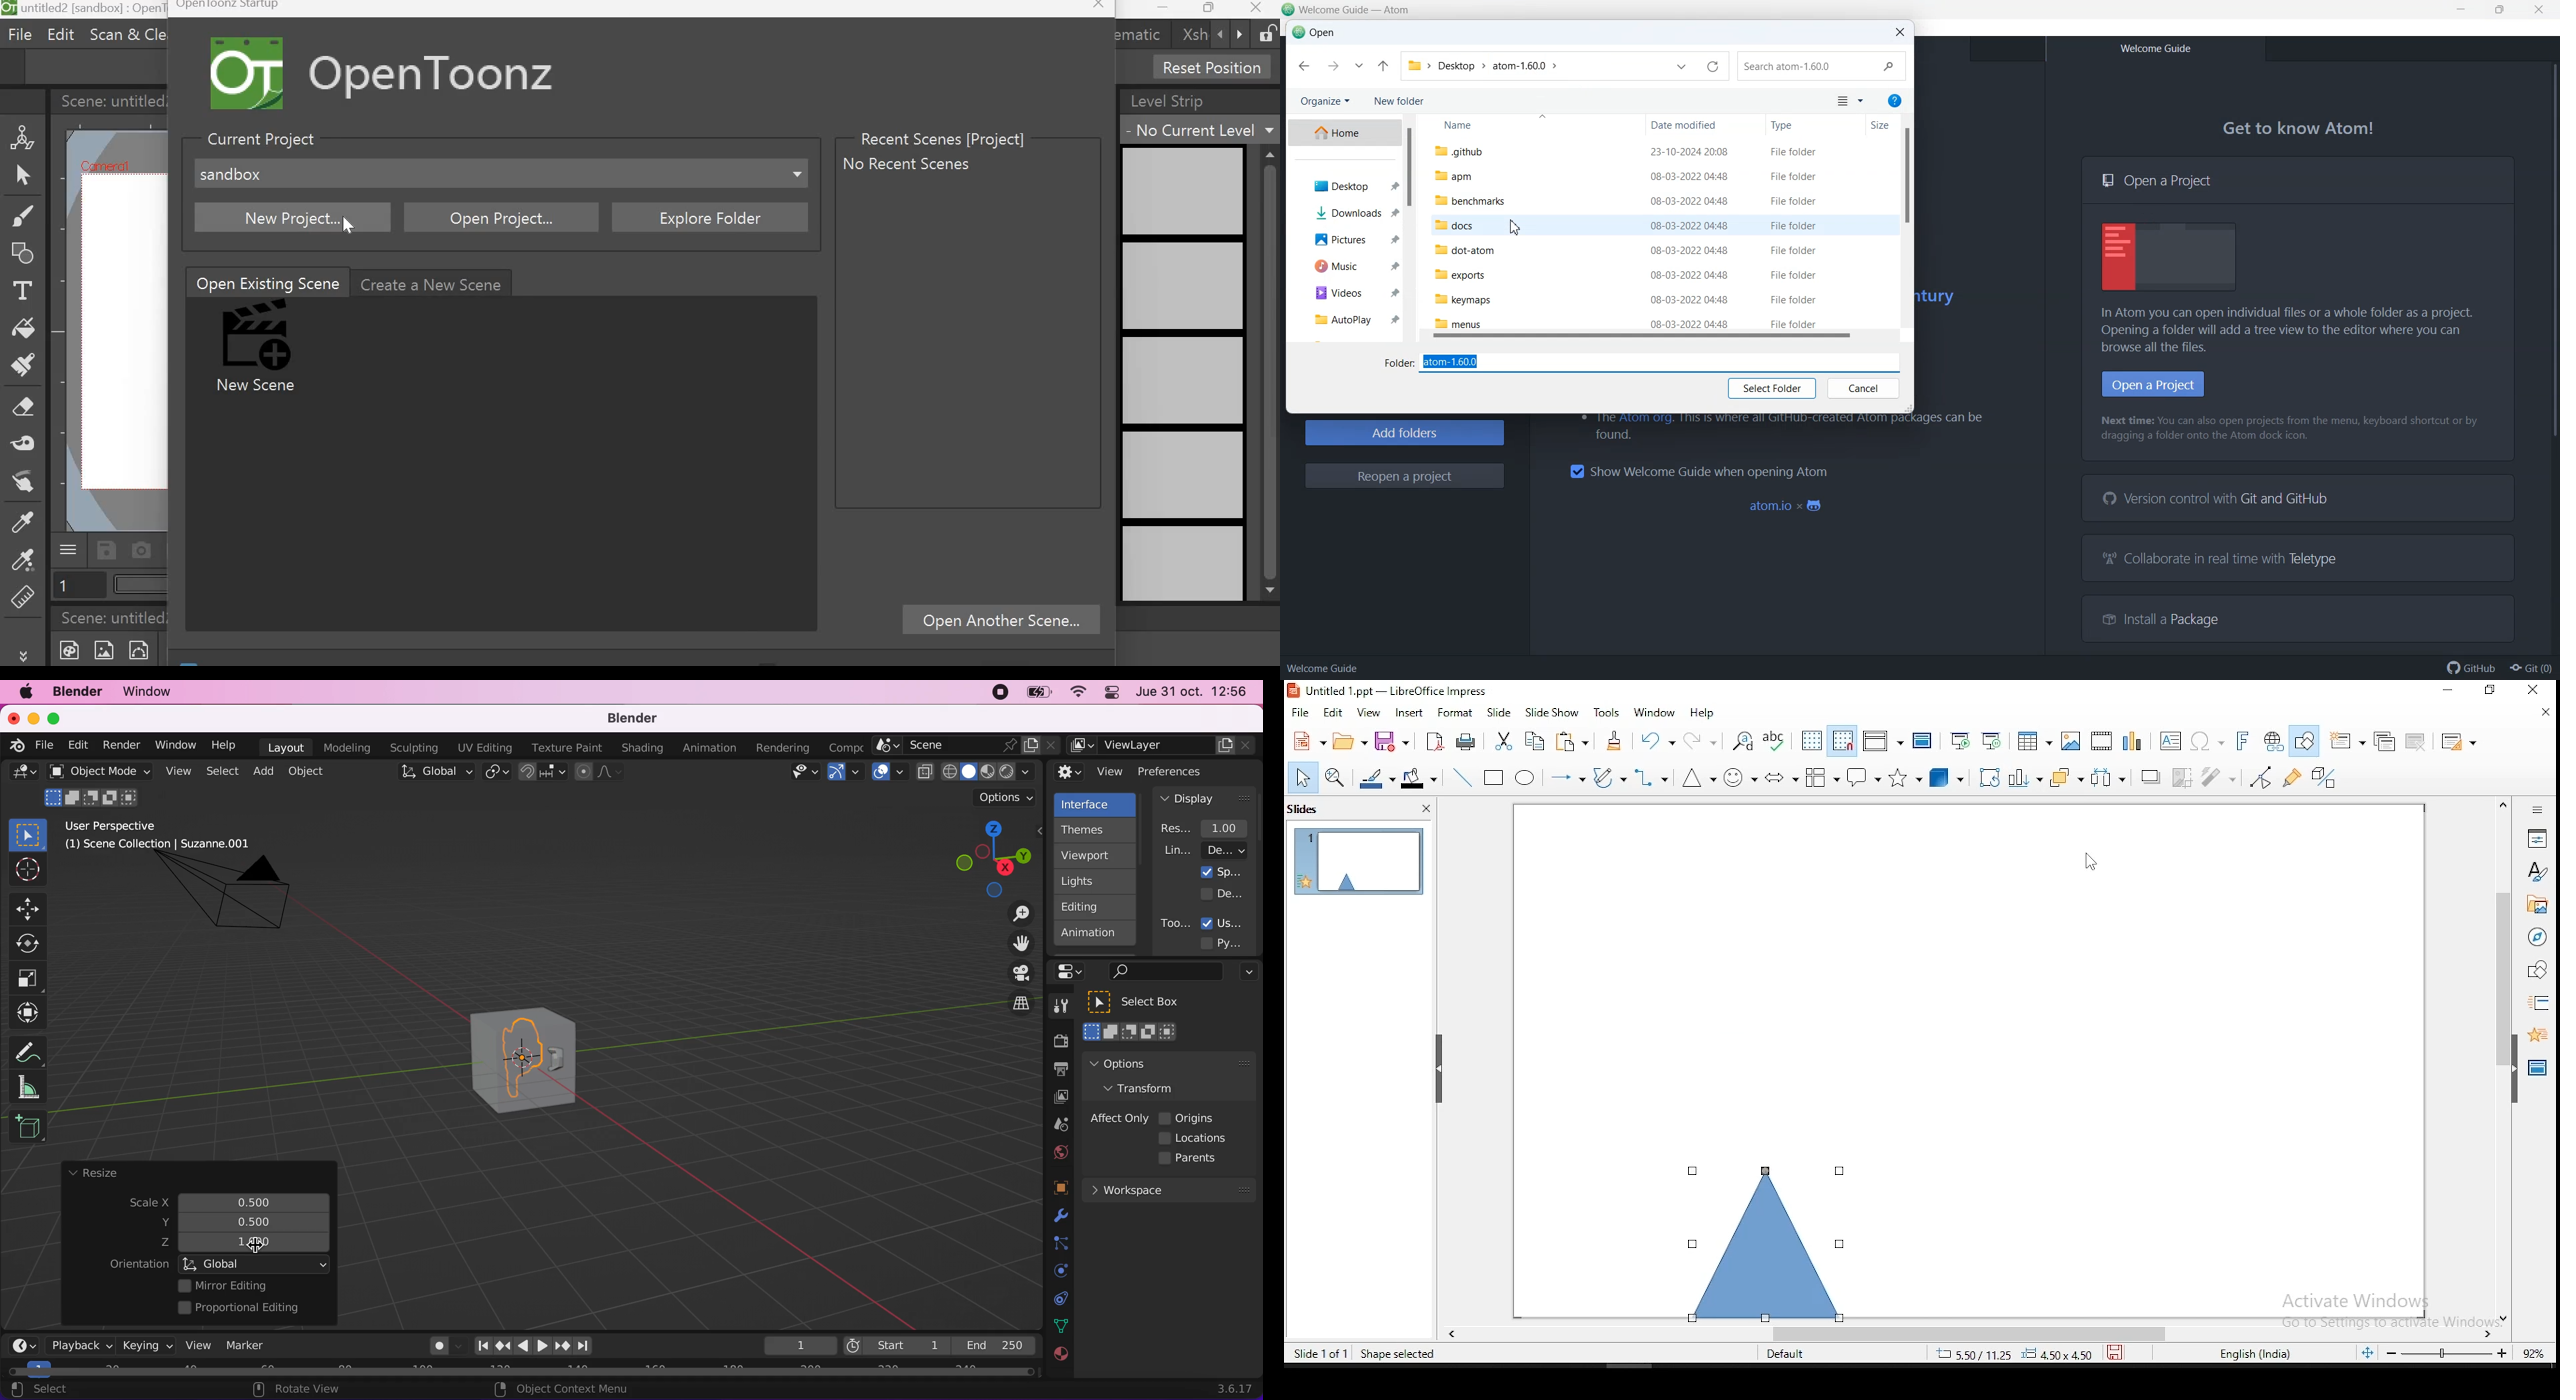 This screenshot has height=1400, width=2576. I want to click on show draw functions, so click(2303, 742).